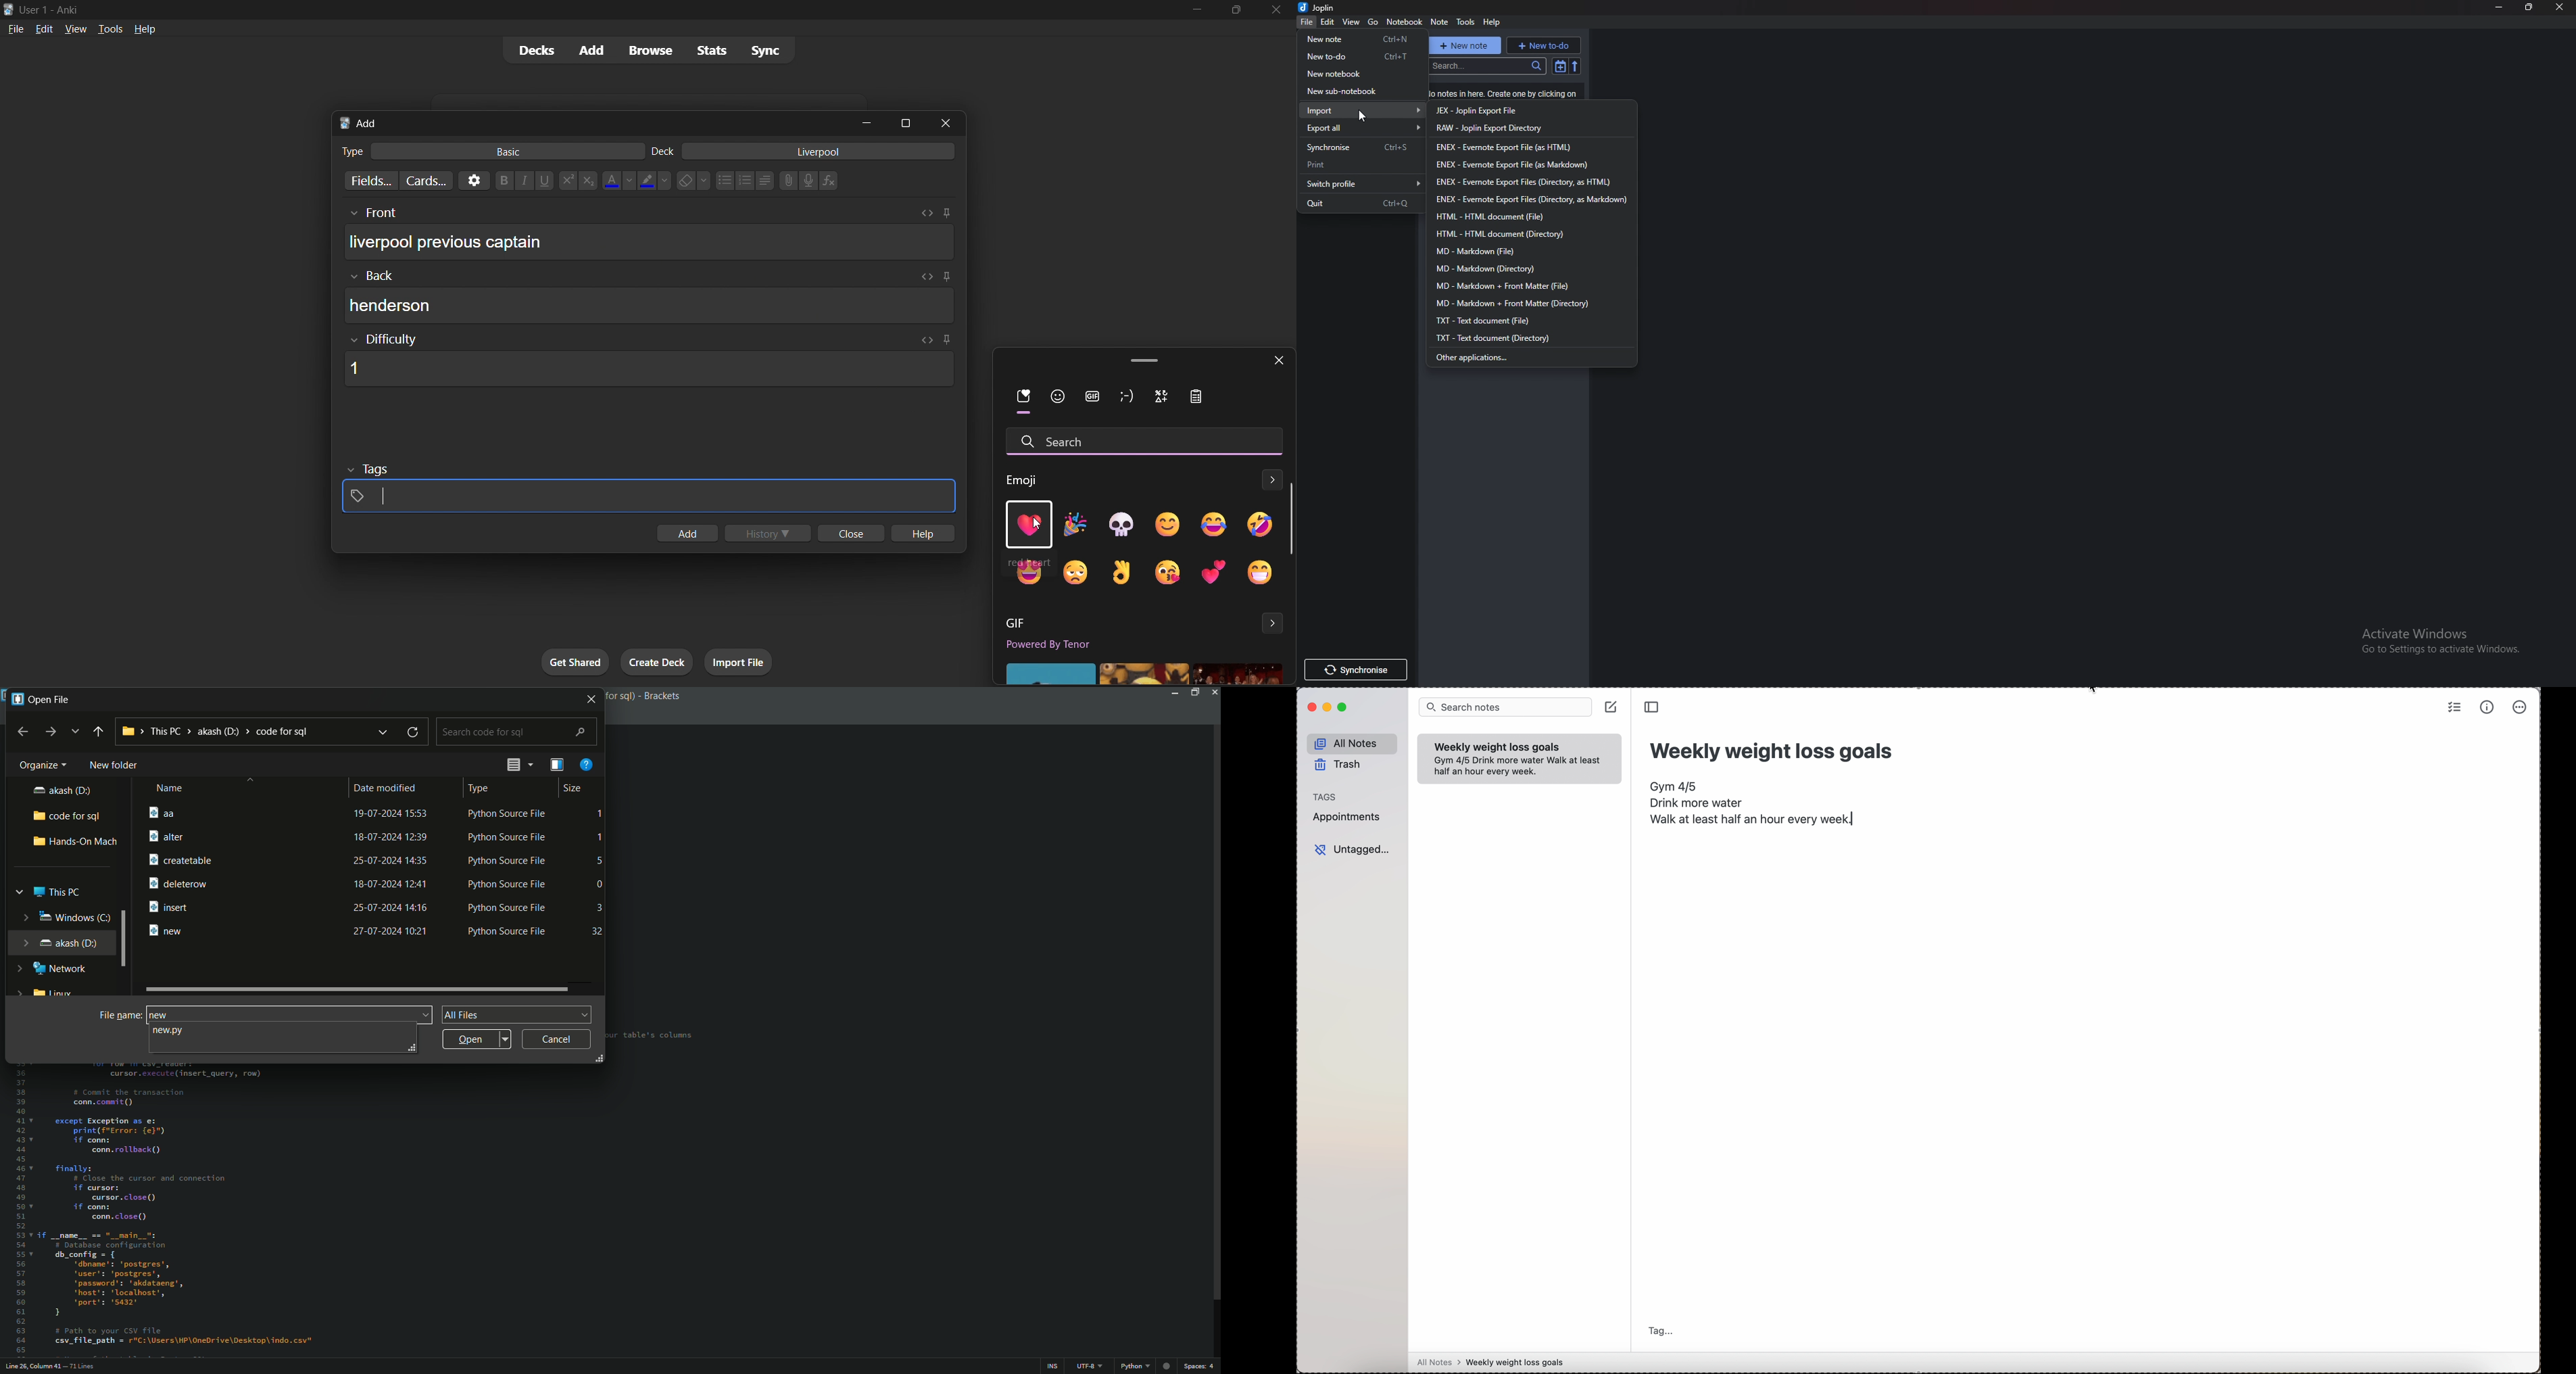 Image resolution: width=2576 pixels, height=1400 pixels. Describe the element at coordinates (2487, 708) in the screenshot. I see `metrics` at that location.